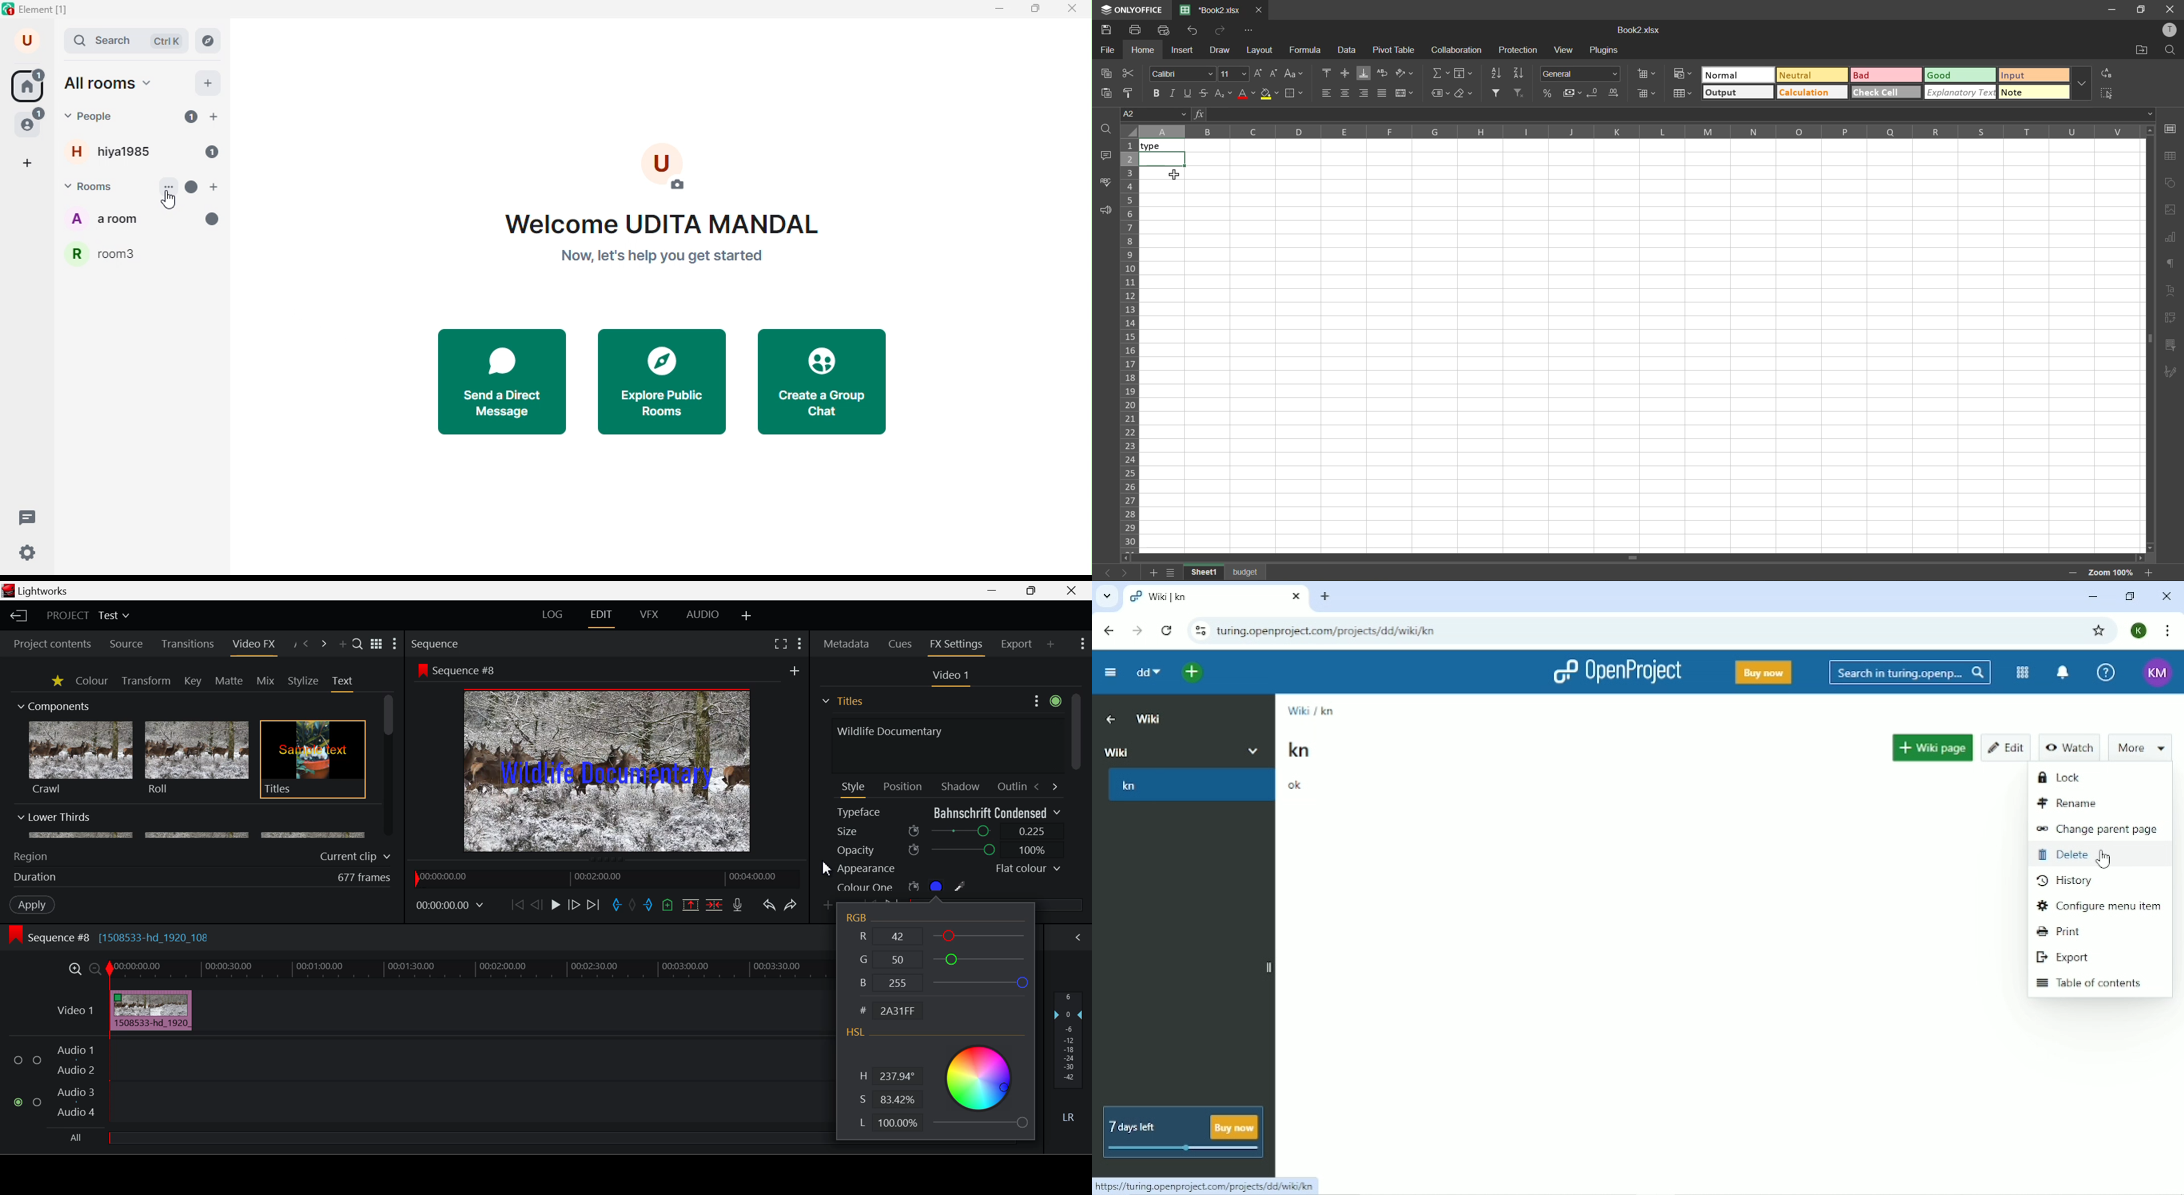  What do you see at coordinates (948, 869) in the screenshot?
I see `Appearance` at bounding box center [948, 869].